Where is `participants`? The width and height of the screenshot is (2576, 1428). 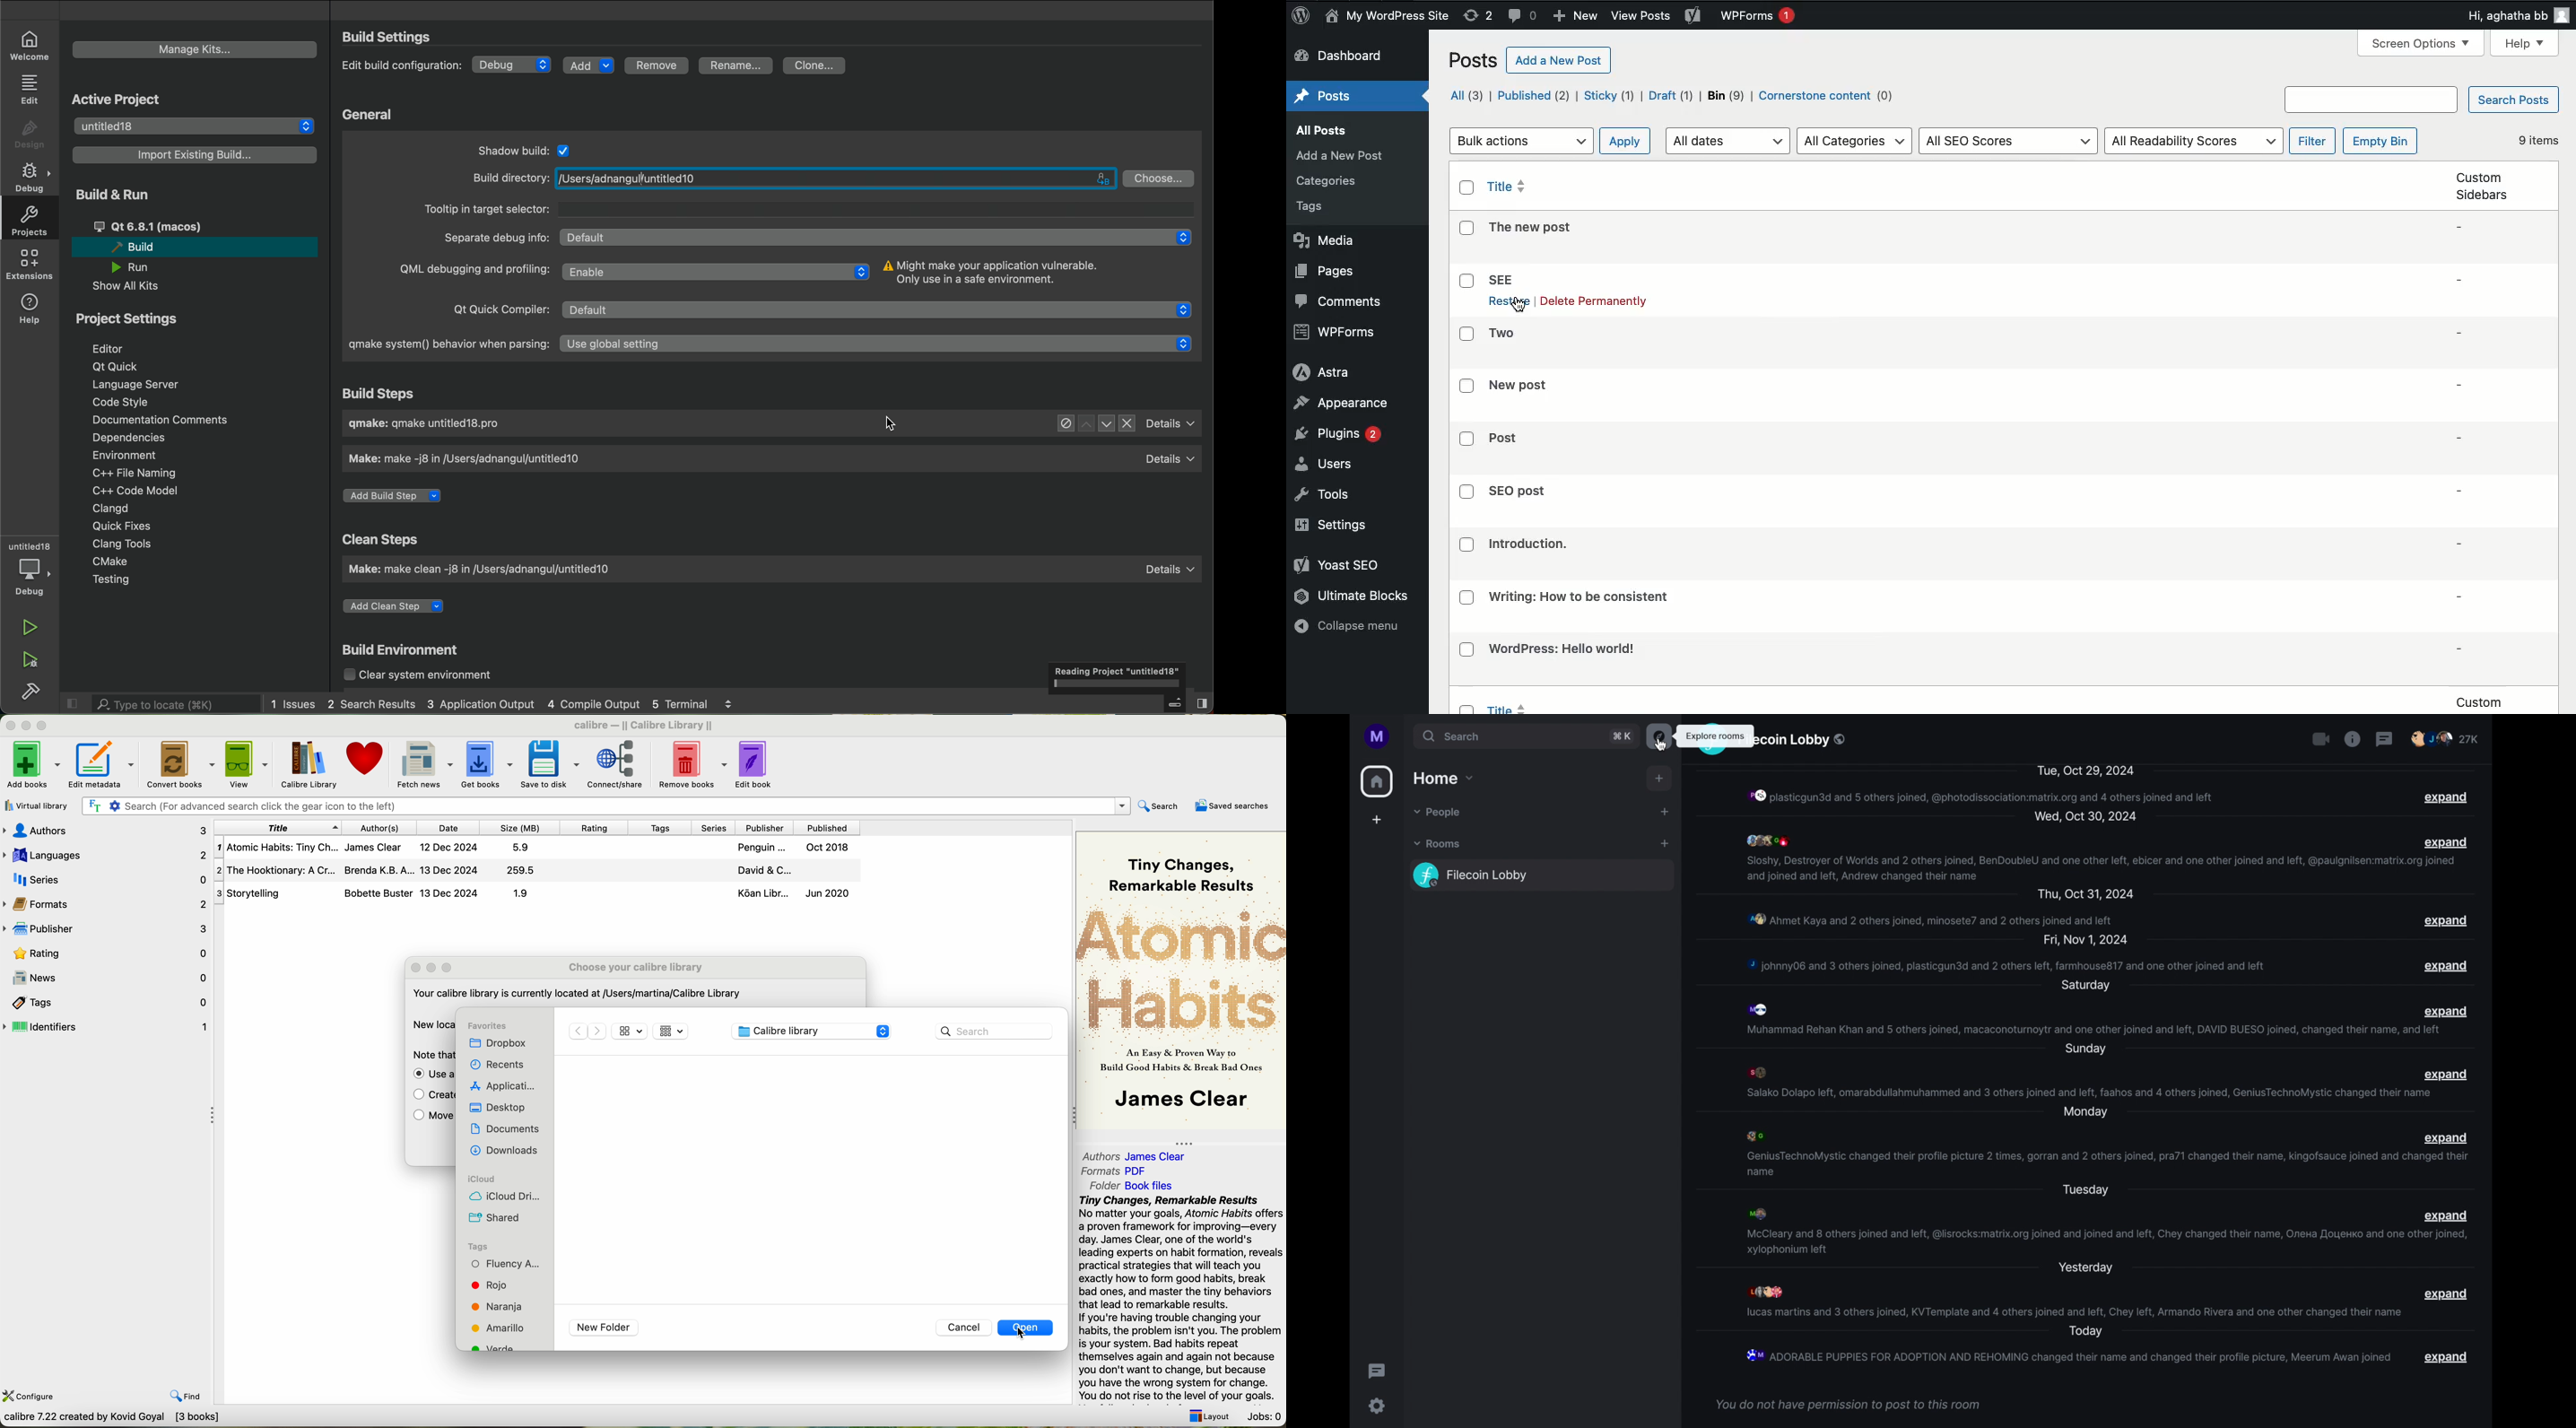 participants is located at coordinates (1768, 1291).